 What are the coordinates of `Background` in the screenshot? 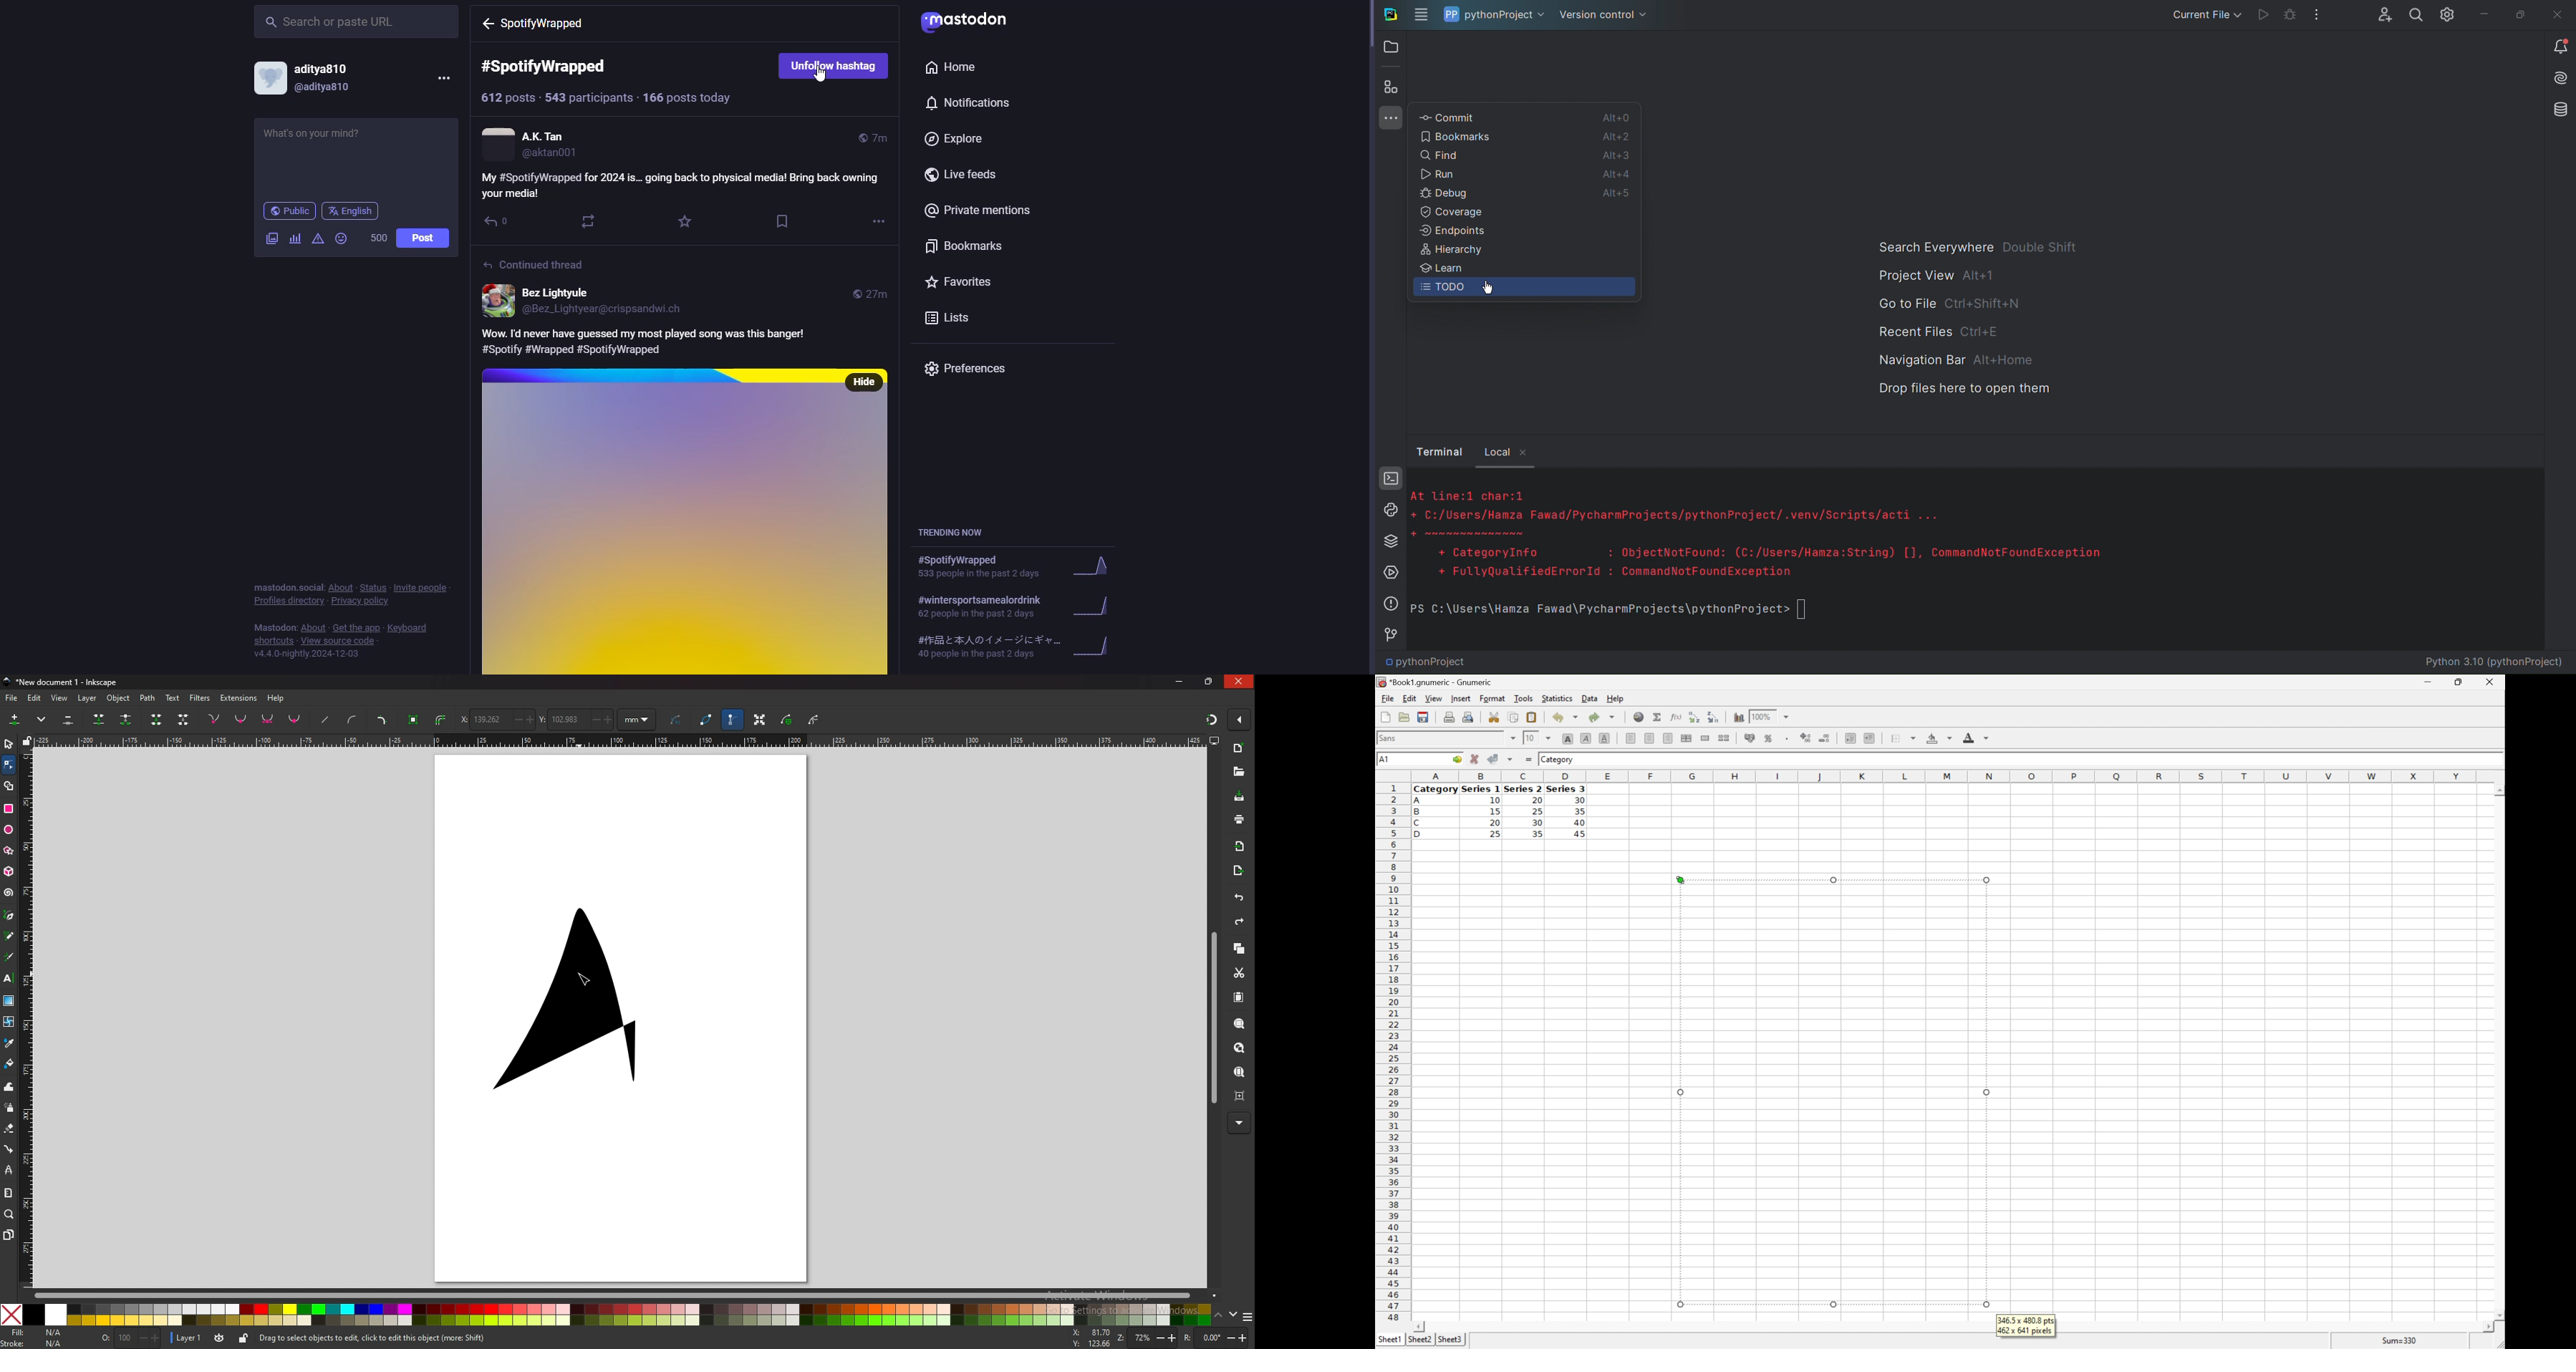 It's located at (1938, 737).